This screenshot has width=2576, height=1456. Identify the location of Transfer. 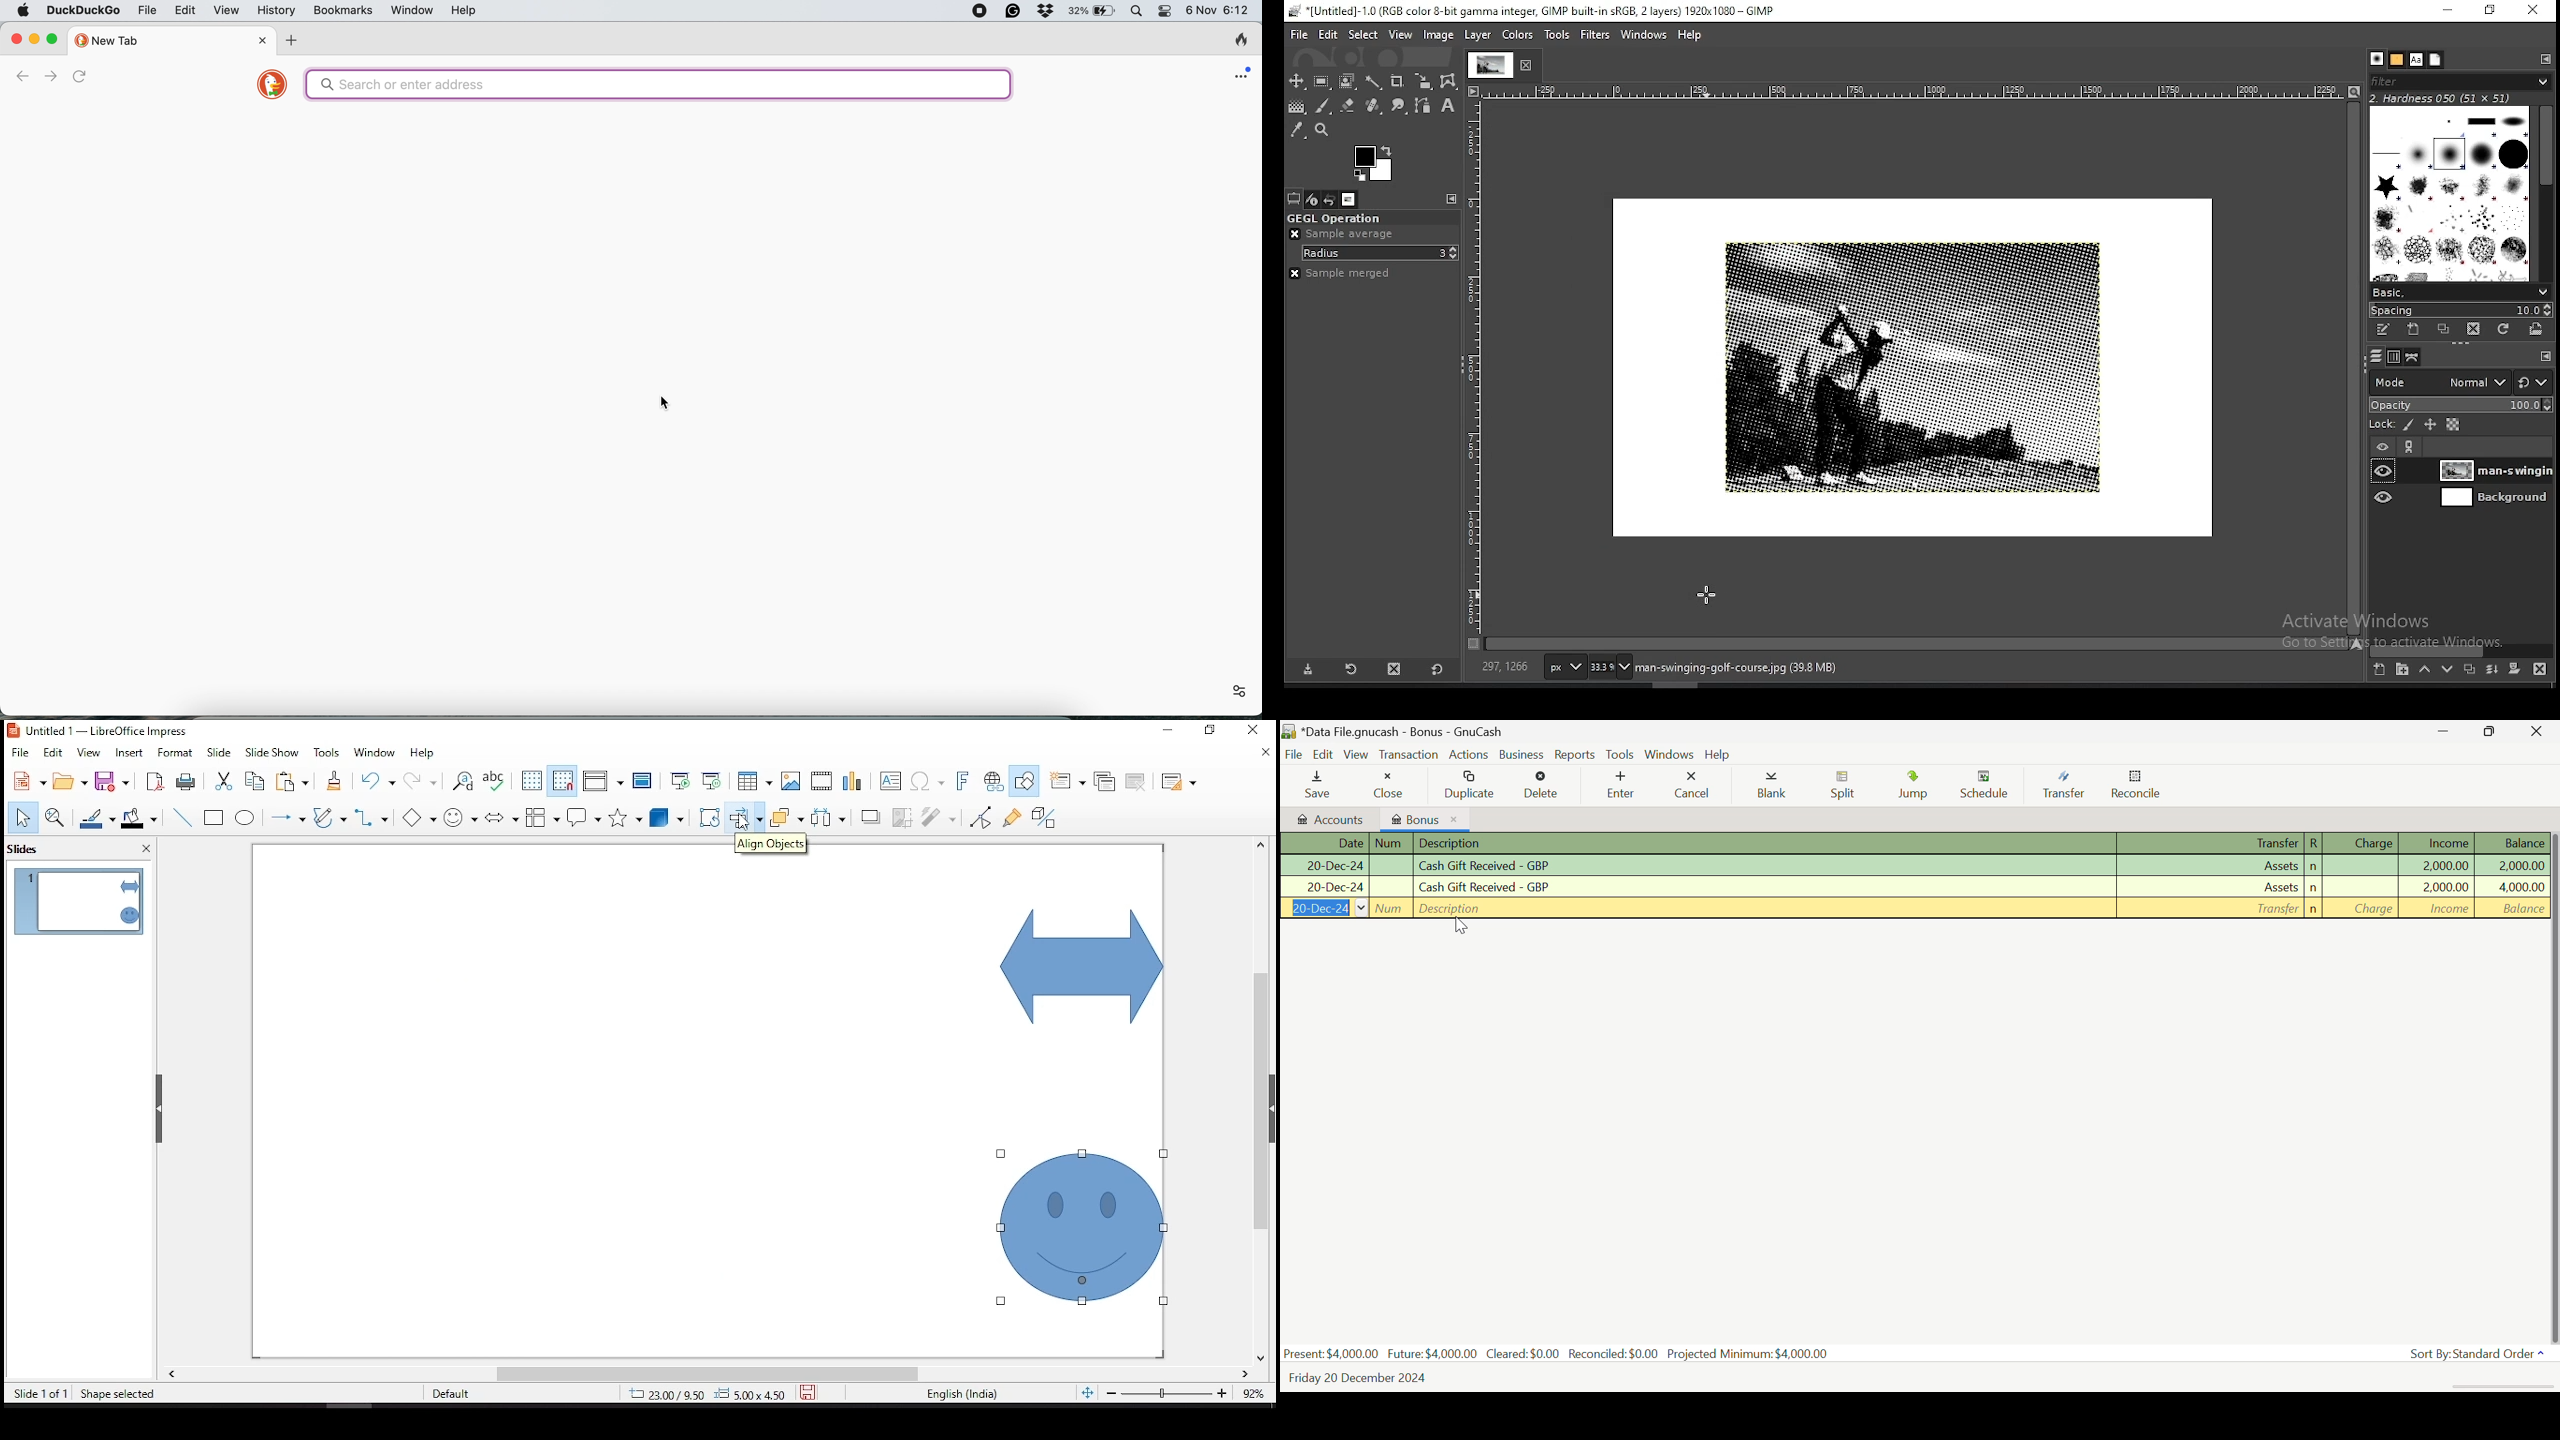
(2214, 888).